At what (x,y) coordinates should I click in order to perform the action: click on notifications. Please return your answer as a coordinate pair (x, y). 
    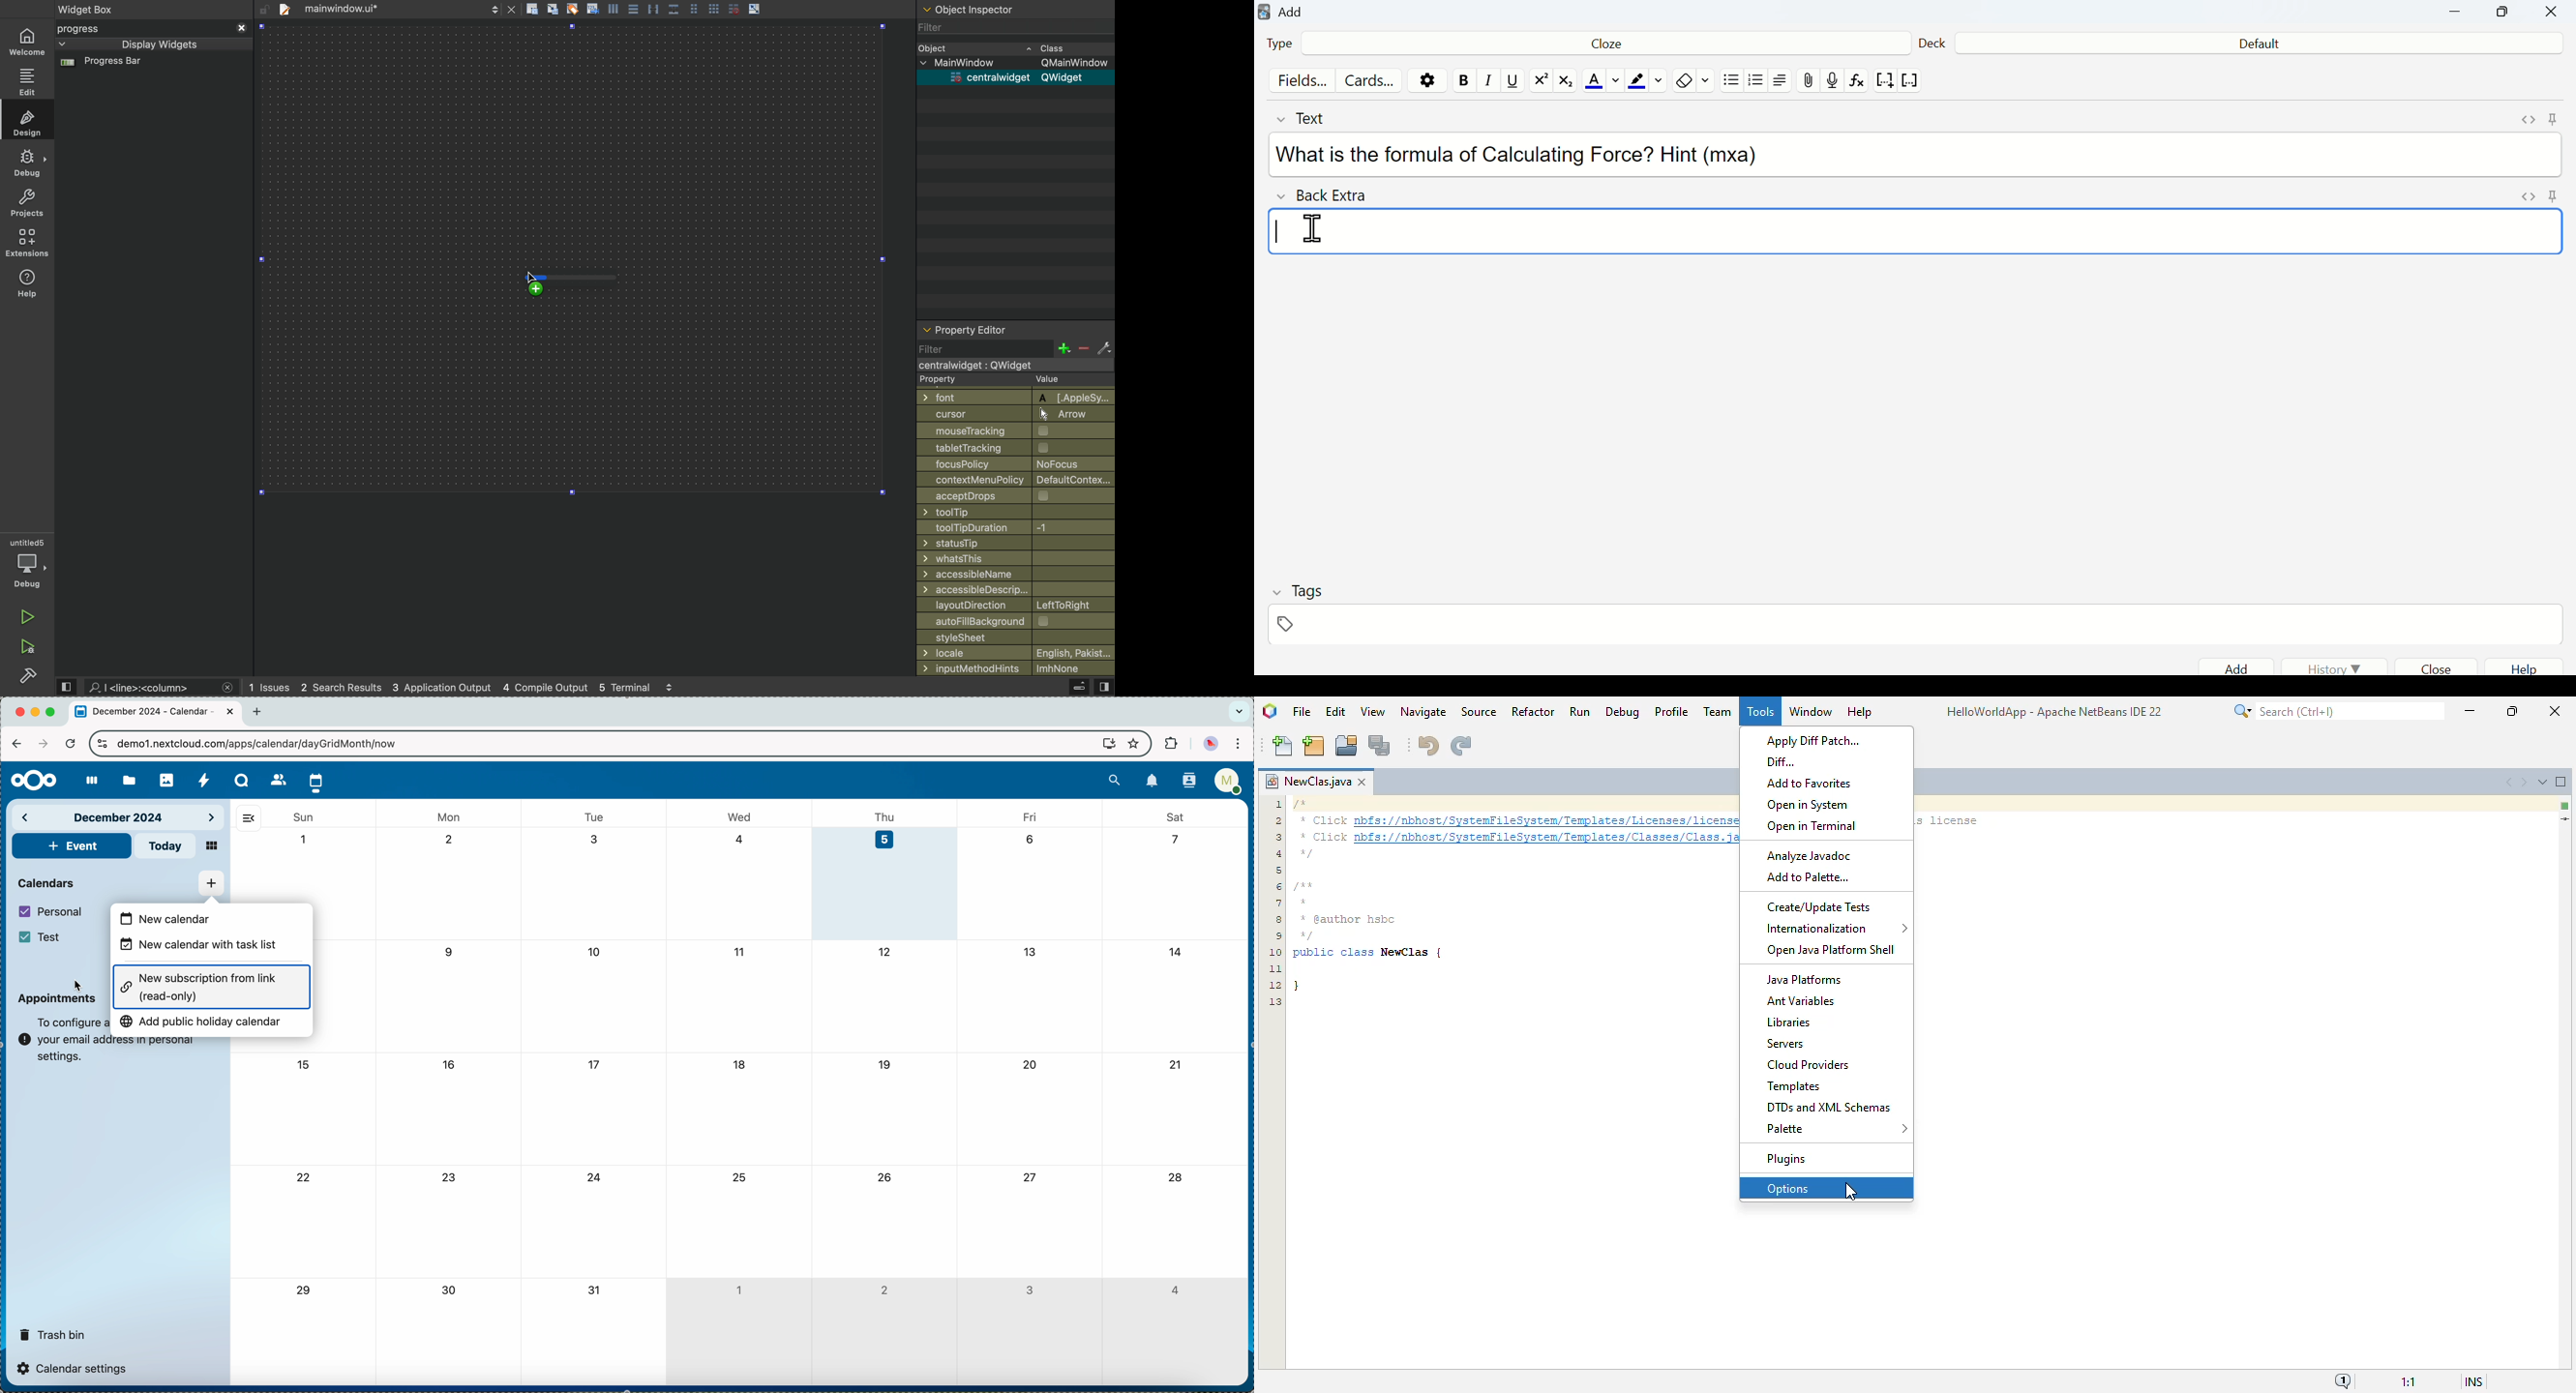
    Looking at the image, I should click on (1153, 781).